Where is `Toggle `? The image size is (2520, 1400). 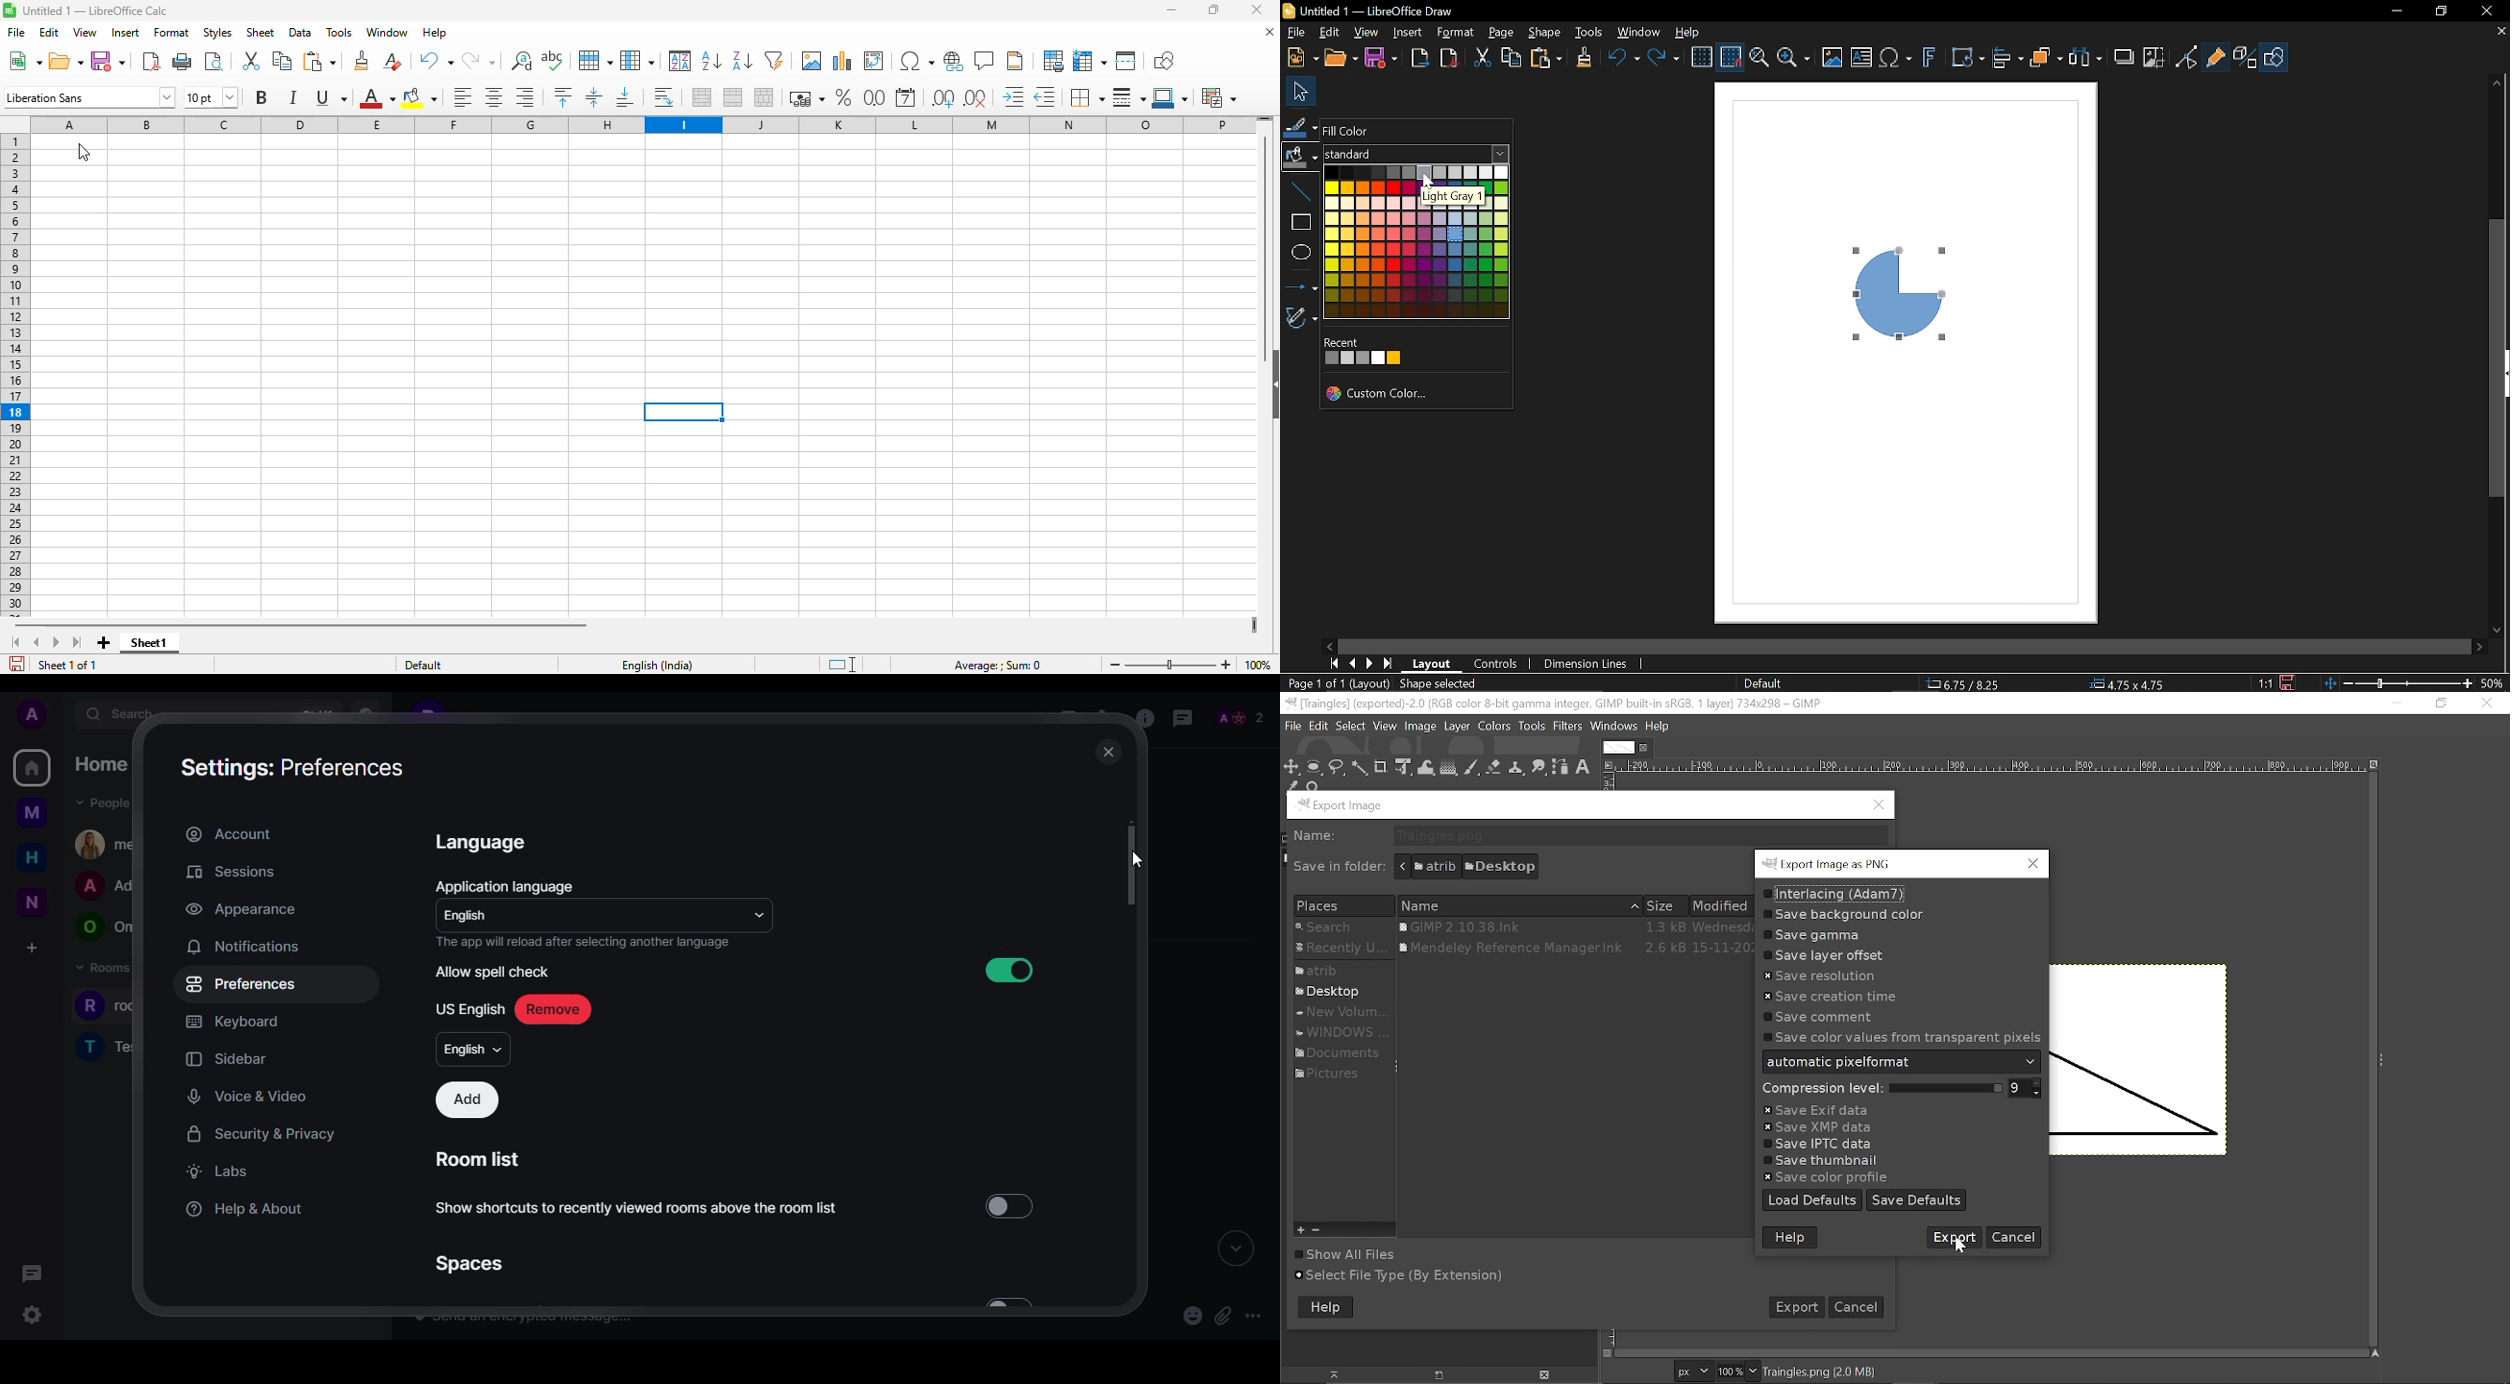
Toggle  is located at coordinates (2186, 57).